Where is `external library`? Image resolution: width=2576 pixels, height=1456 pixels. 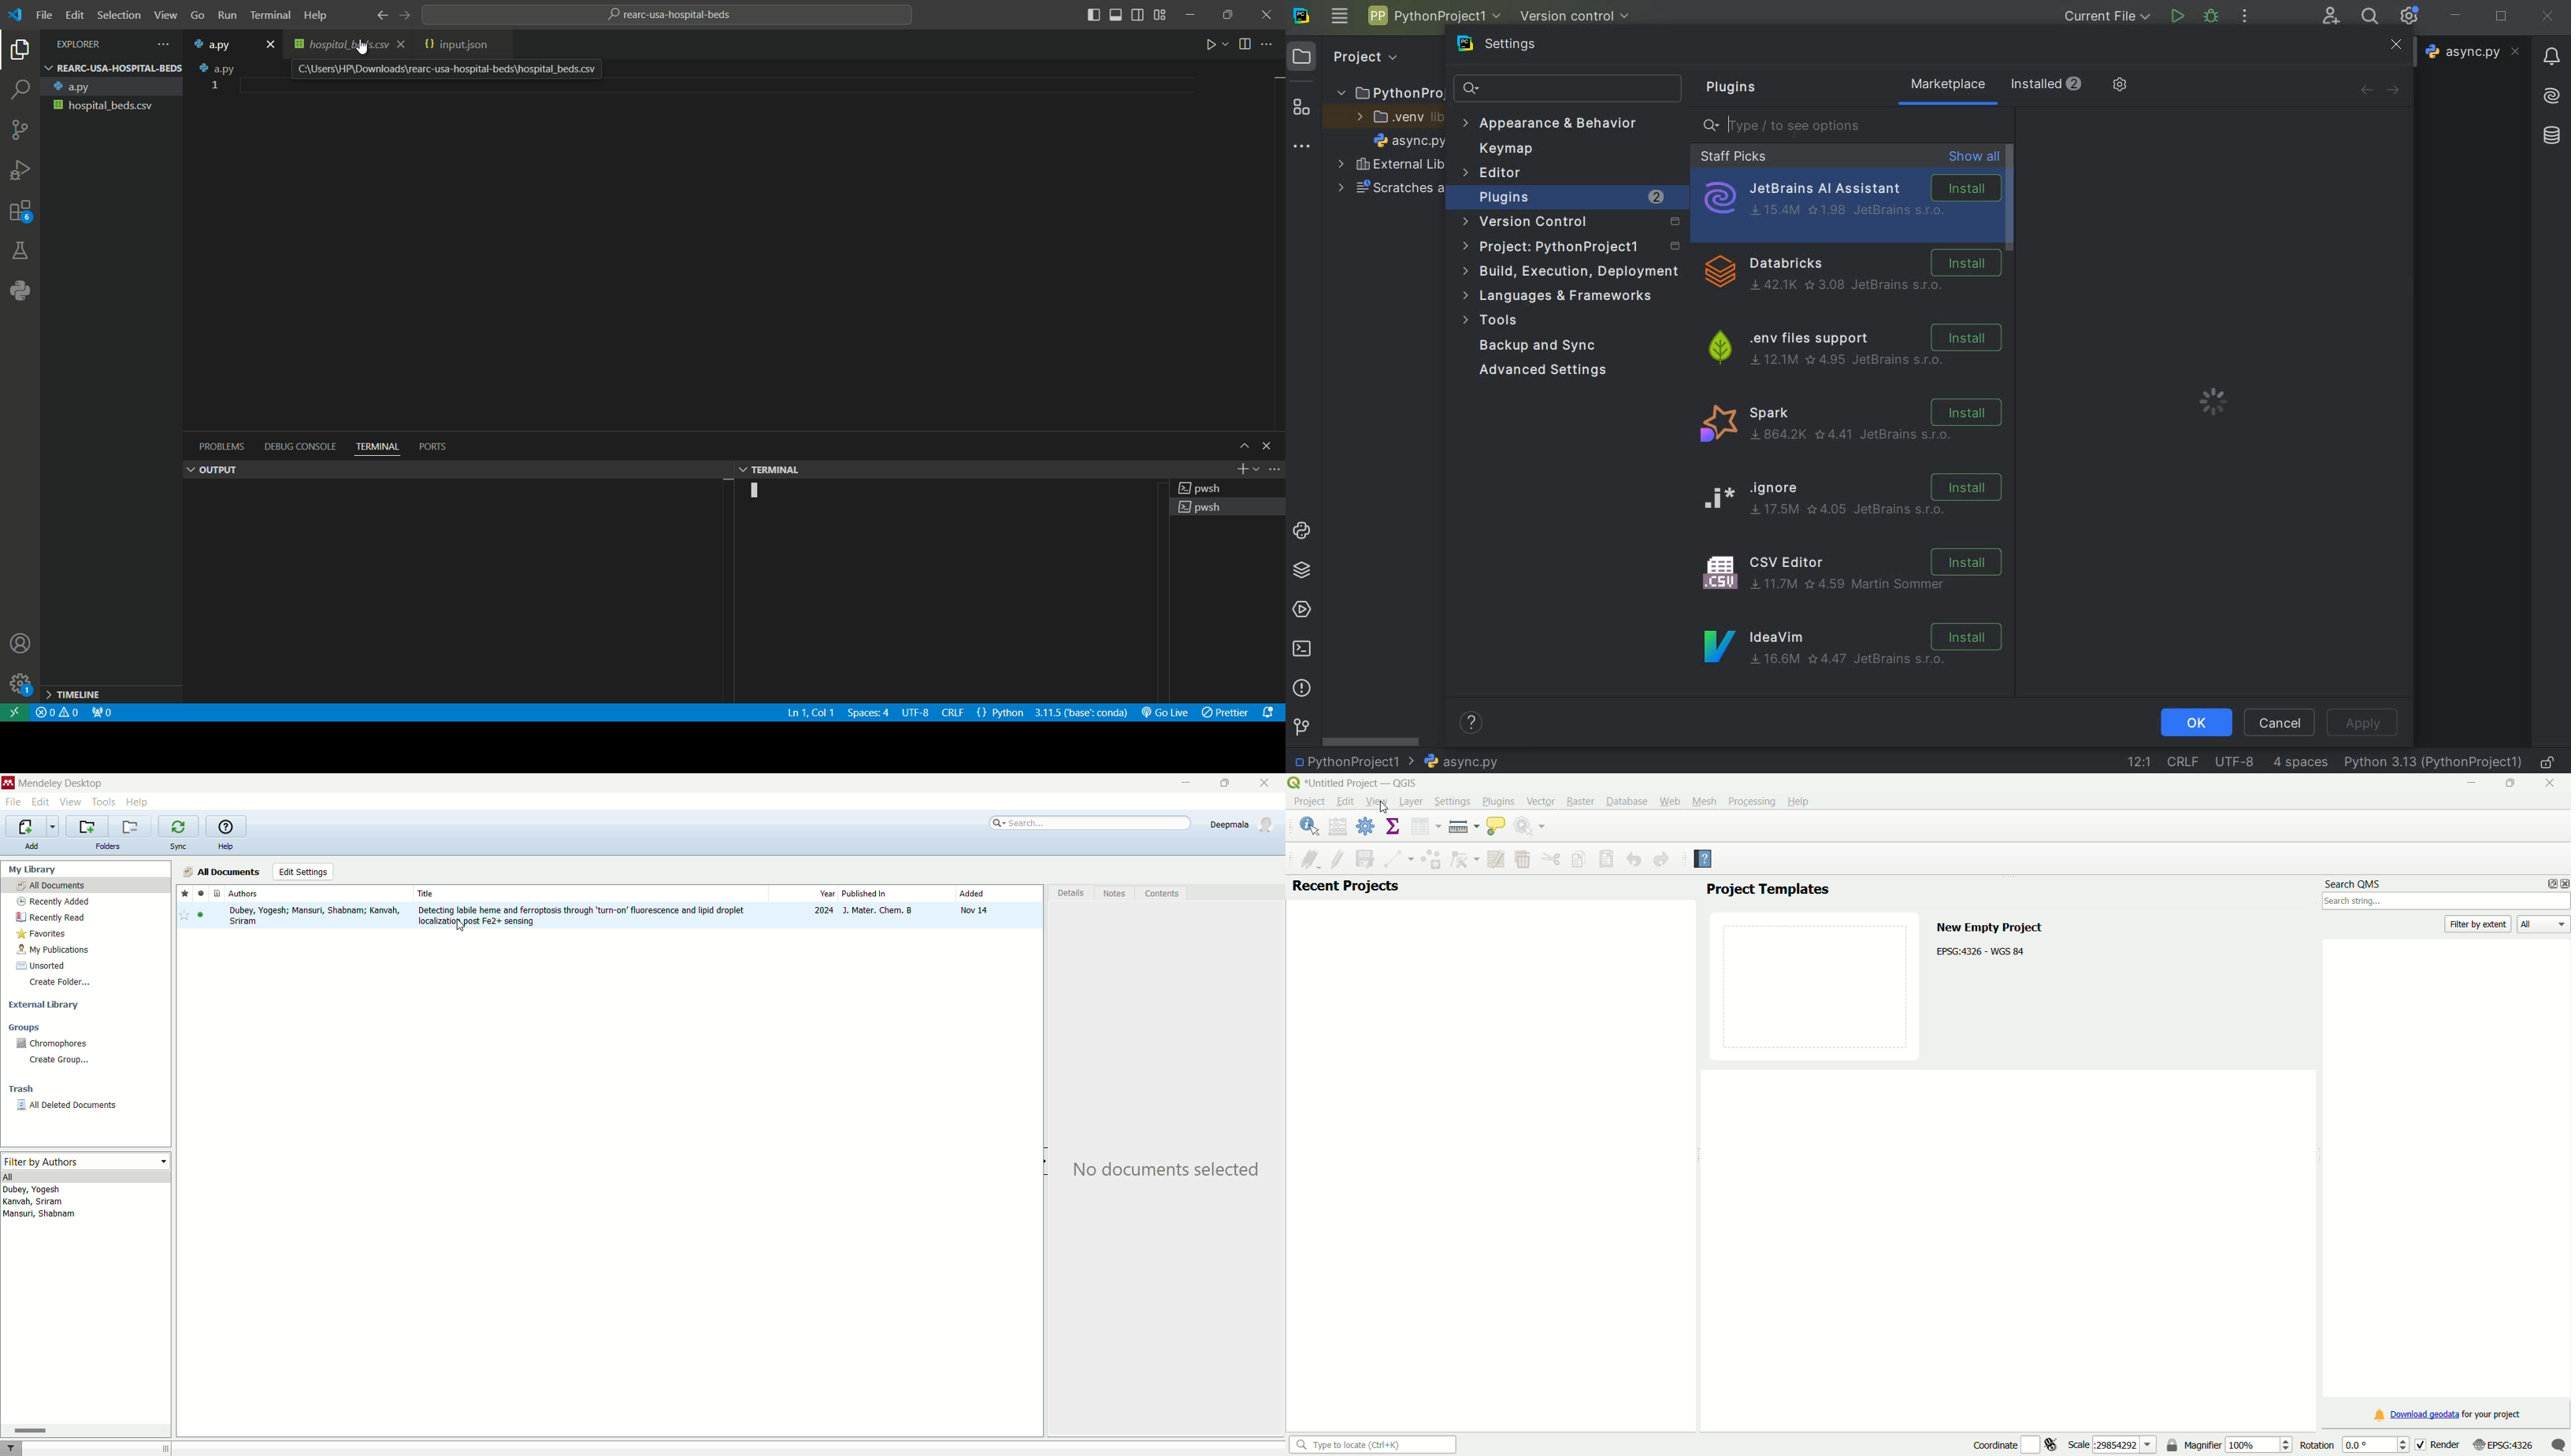
external library is located at coordinates (46, 1006).